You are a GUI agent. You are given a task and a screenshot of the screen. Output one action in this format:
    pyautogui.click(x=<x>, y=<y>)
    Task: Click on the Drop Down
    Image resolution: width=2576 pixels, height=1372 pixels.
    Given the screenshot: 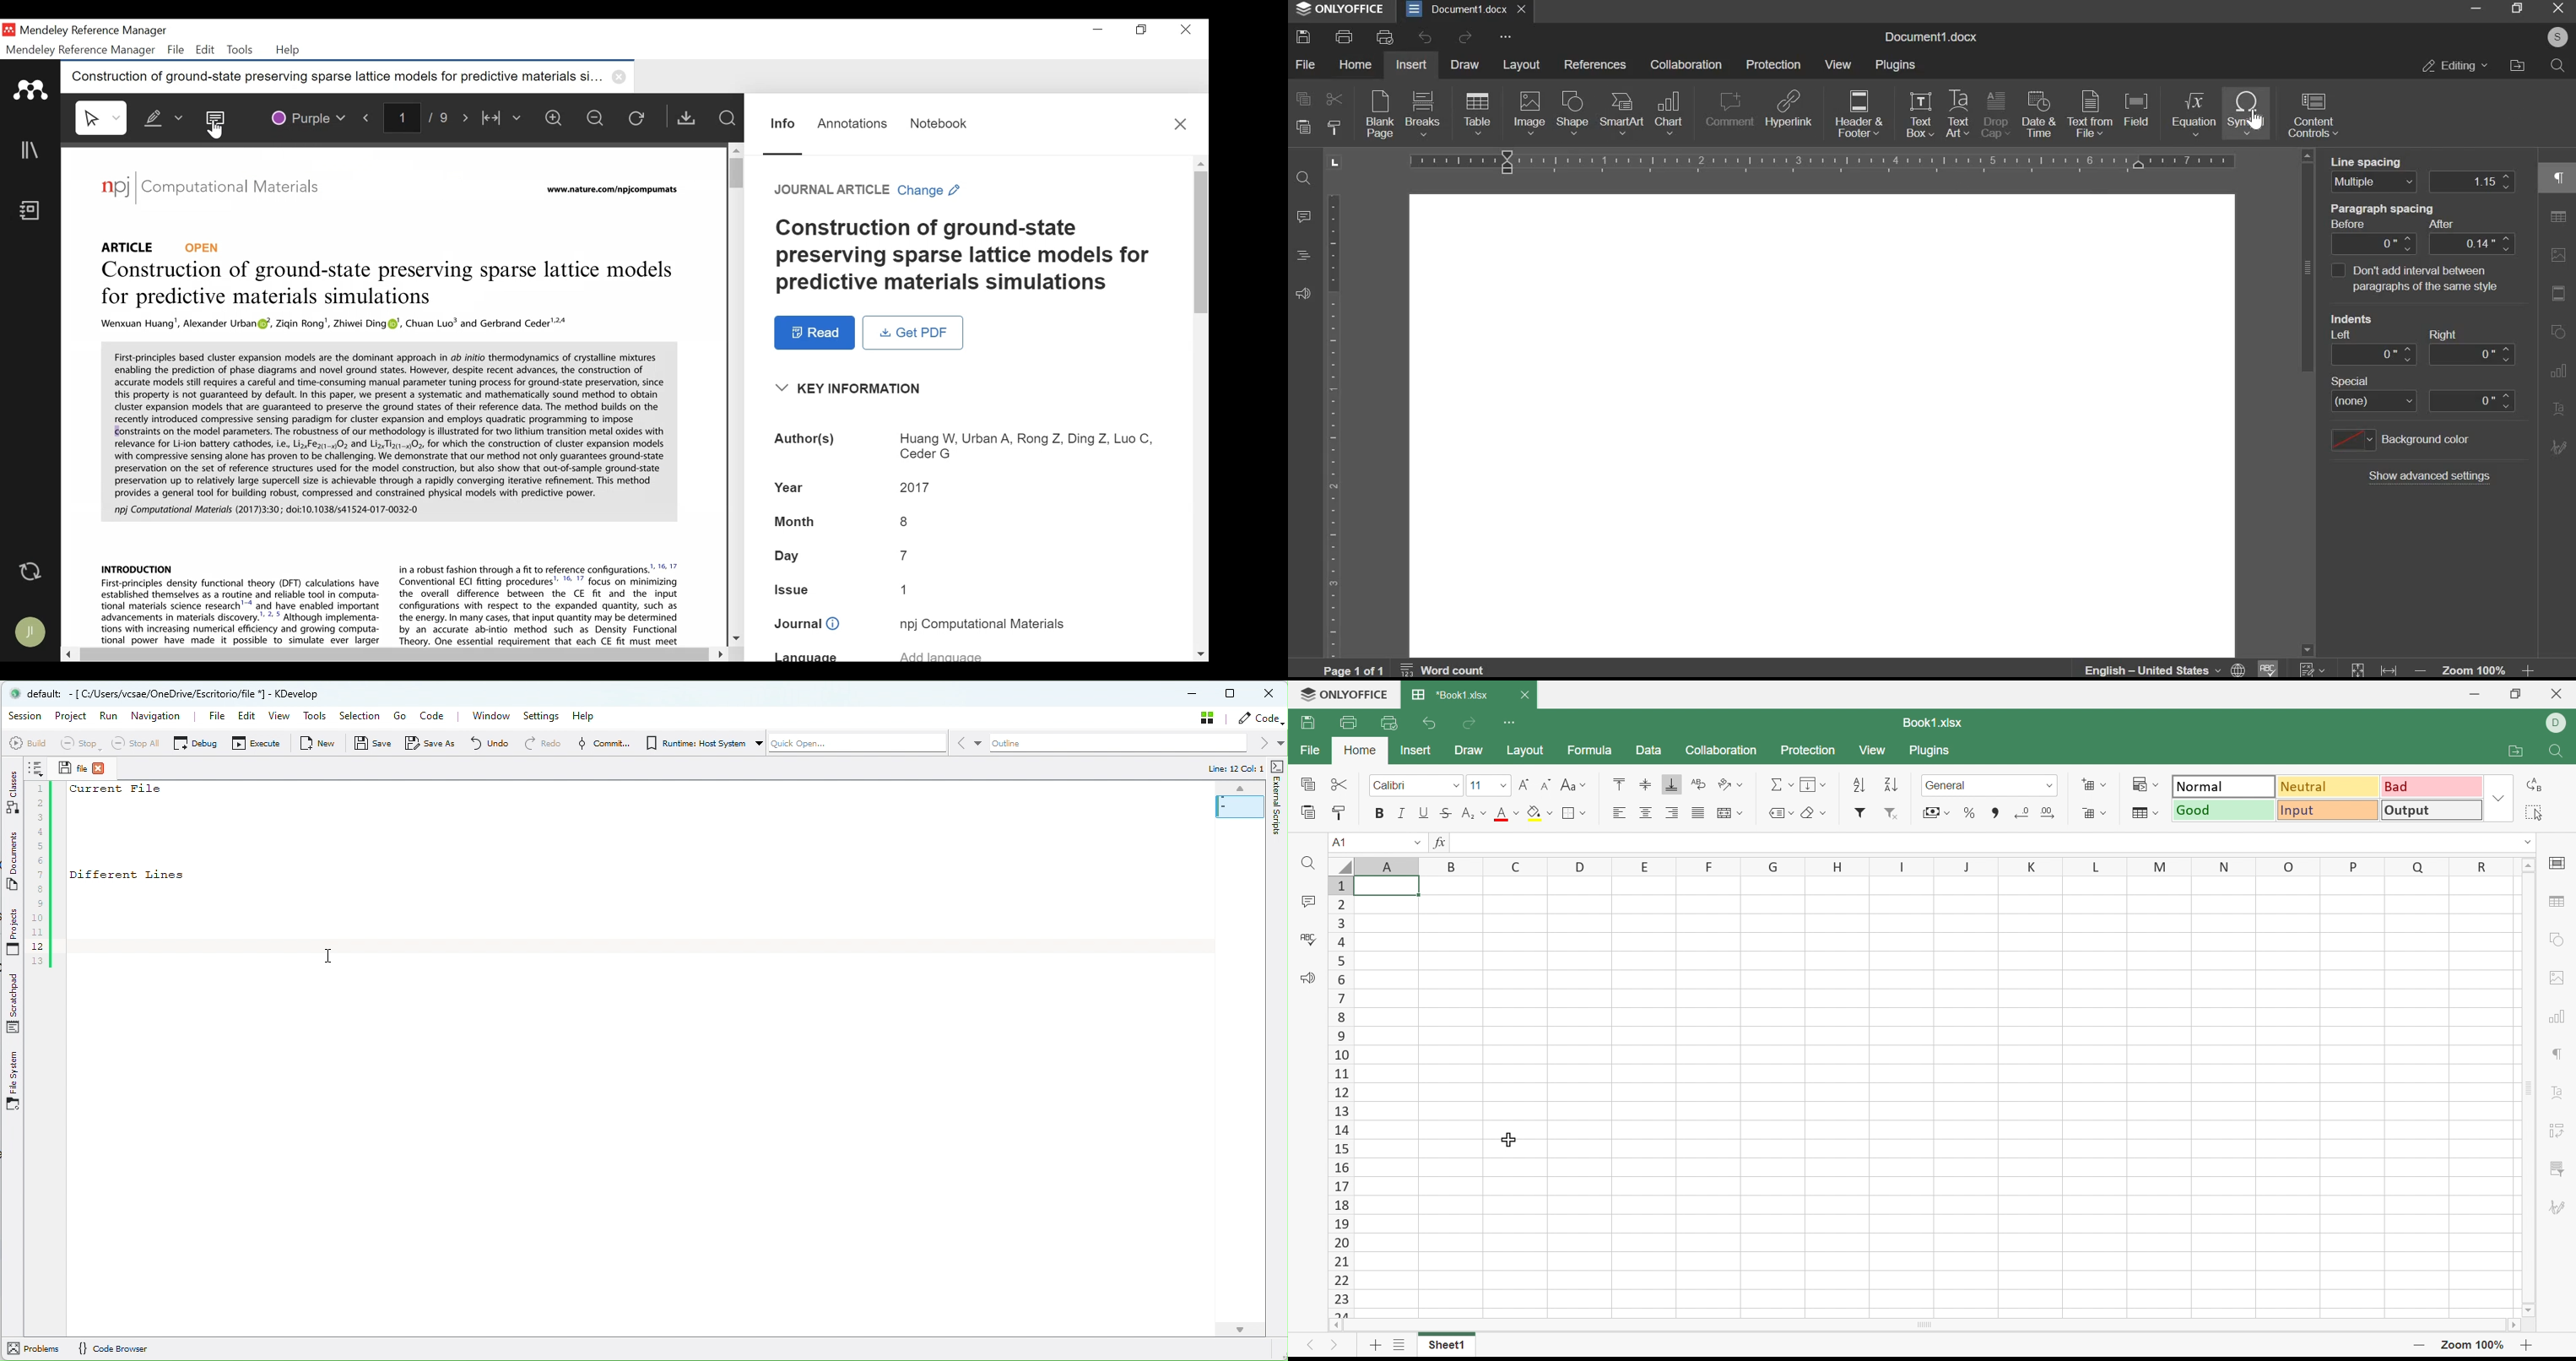 What is the action you would take?
    pyautogui.click(x=1742, y=813)
    